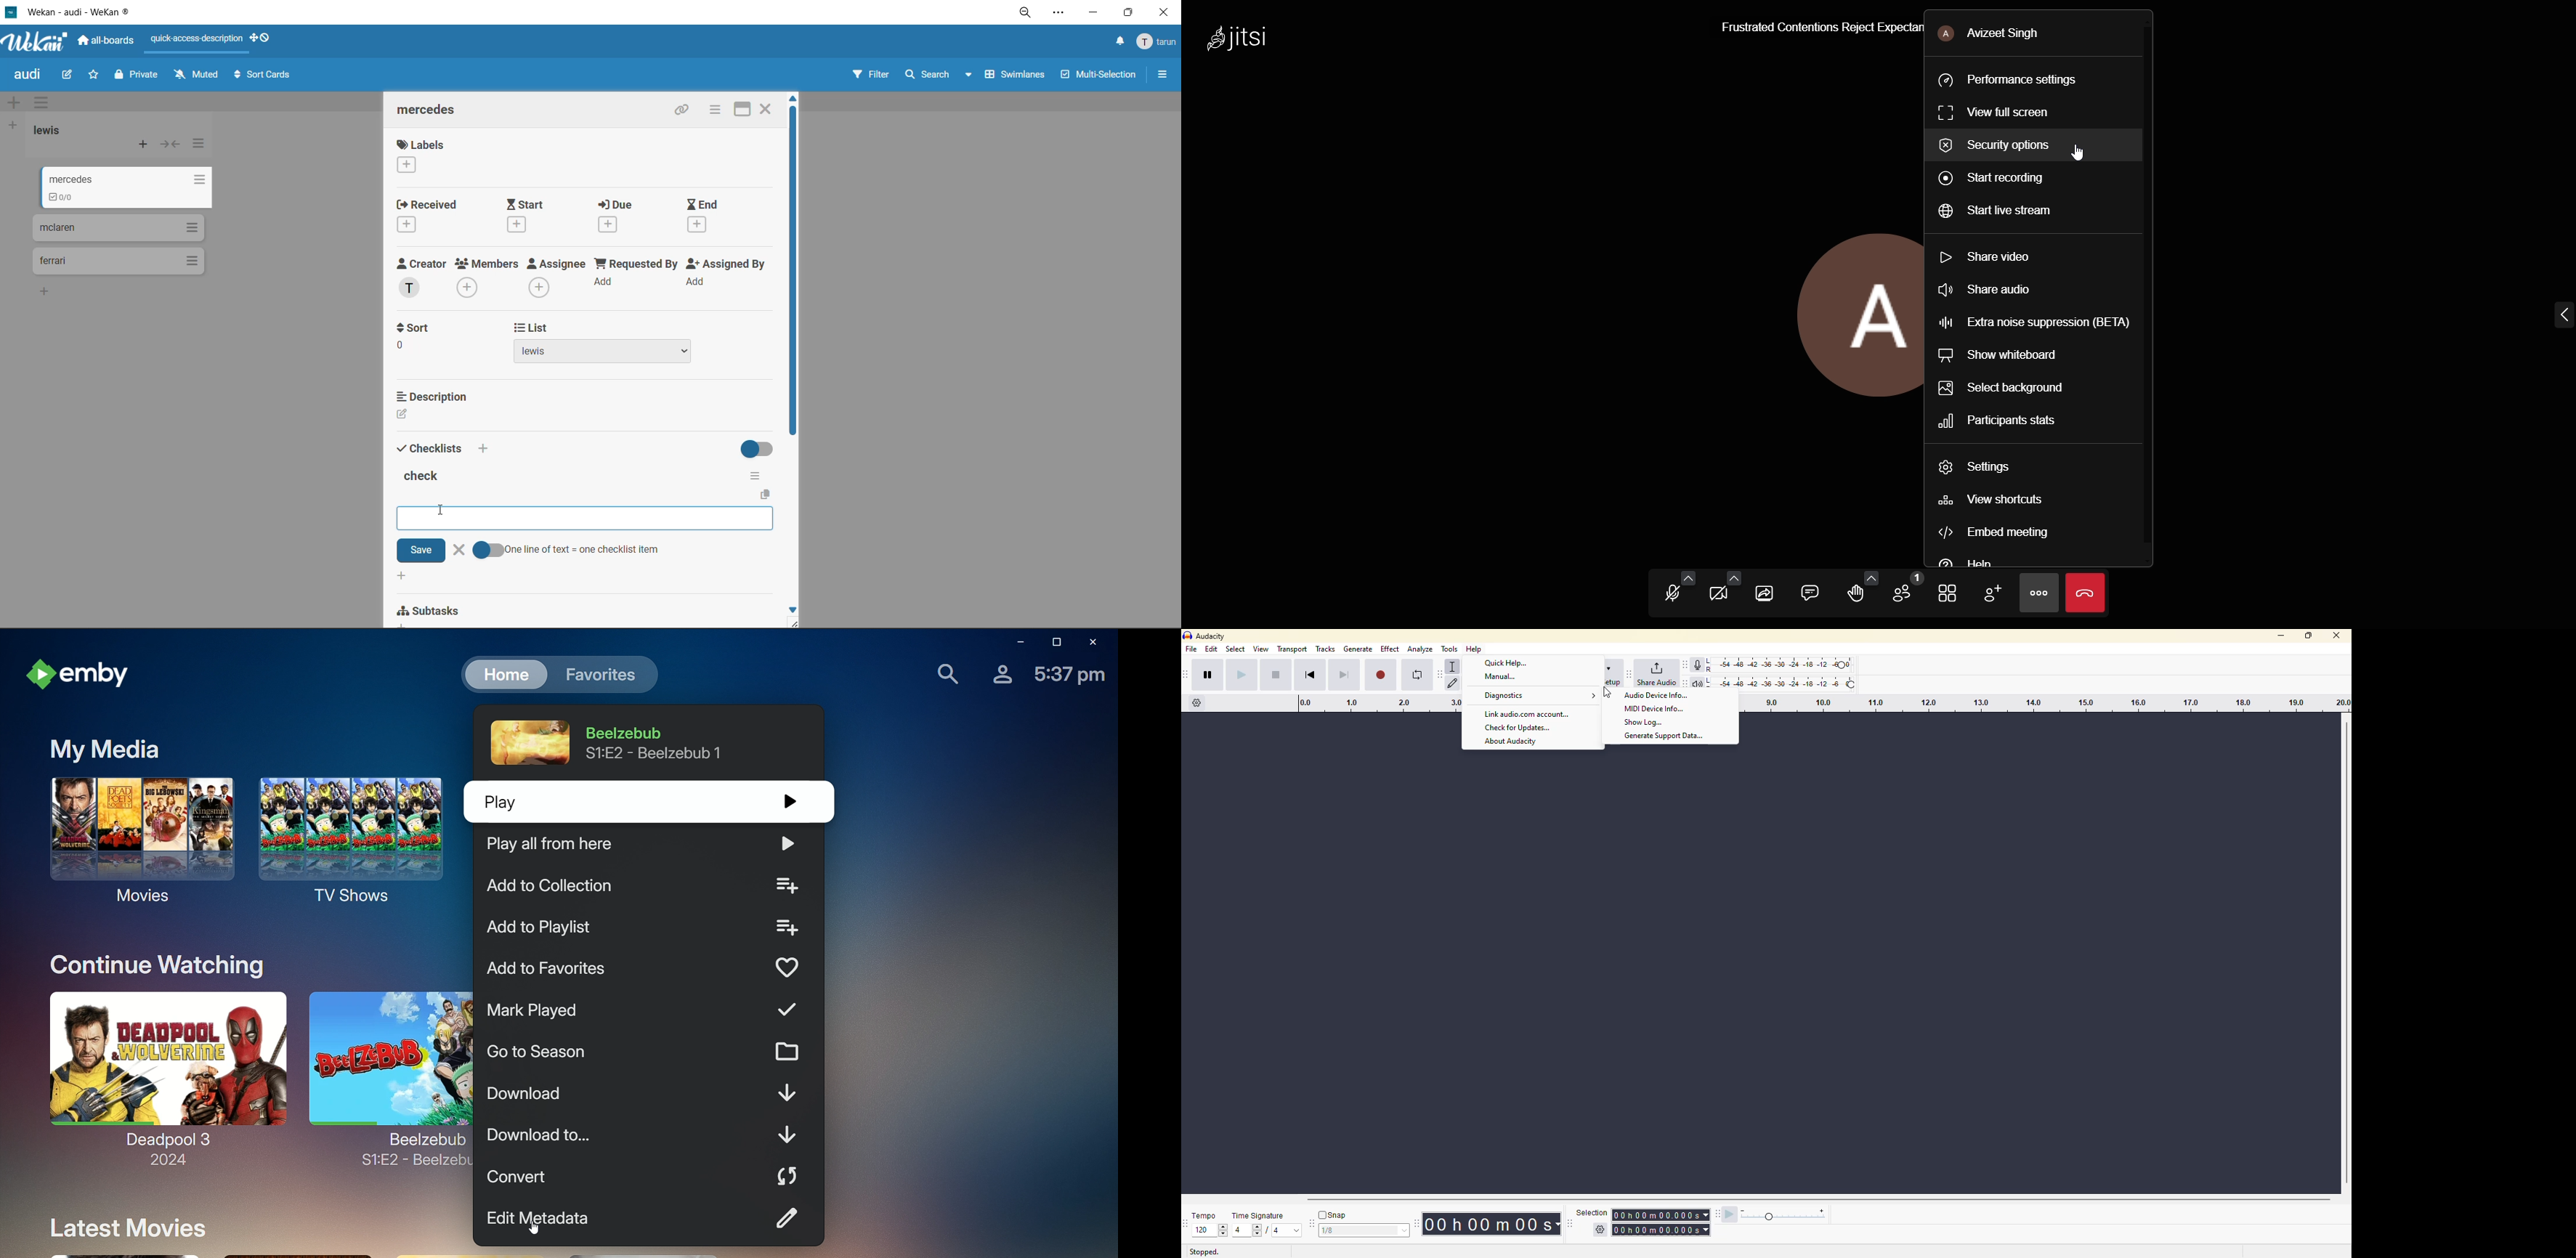 The width and height of the screenshot is (2576, 1260). Describe the element at coordinates (1357, 1230) in the screenshot. I see `value` at that location.